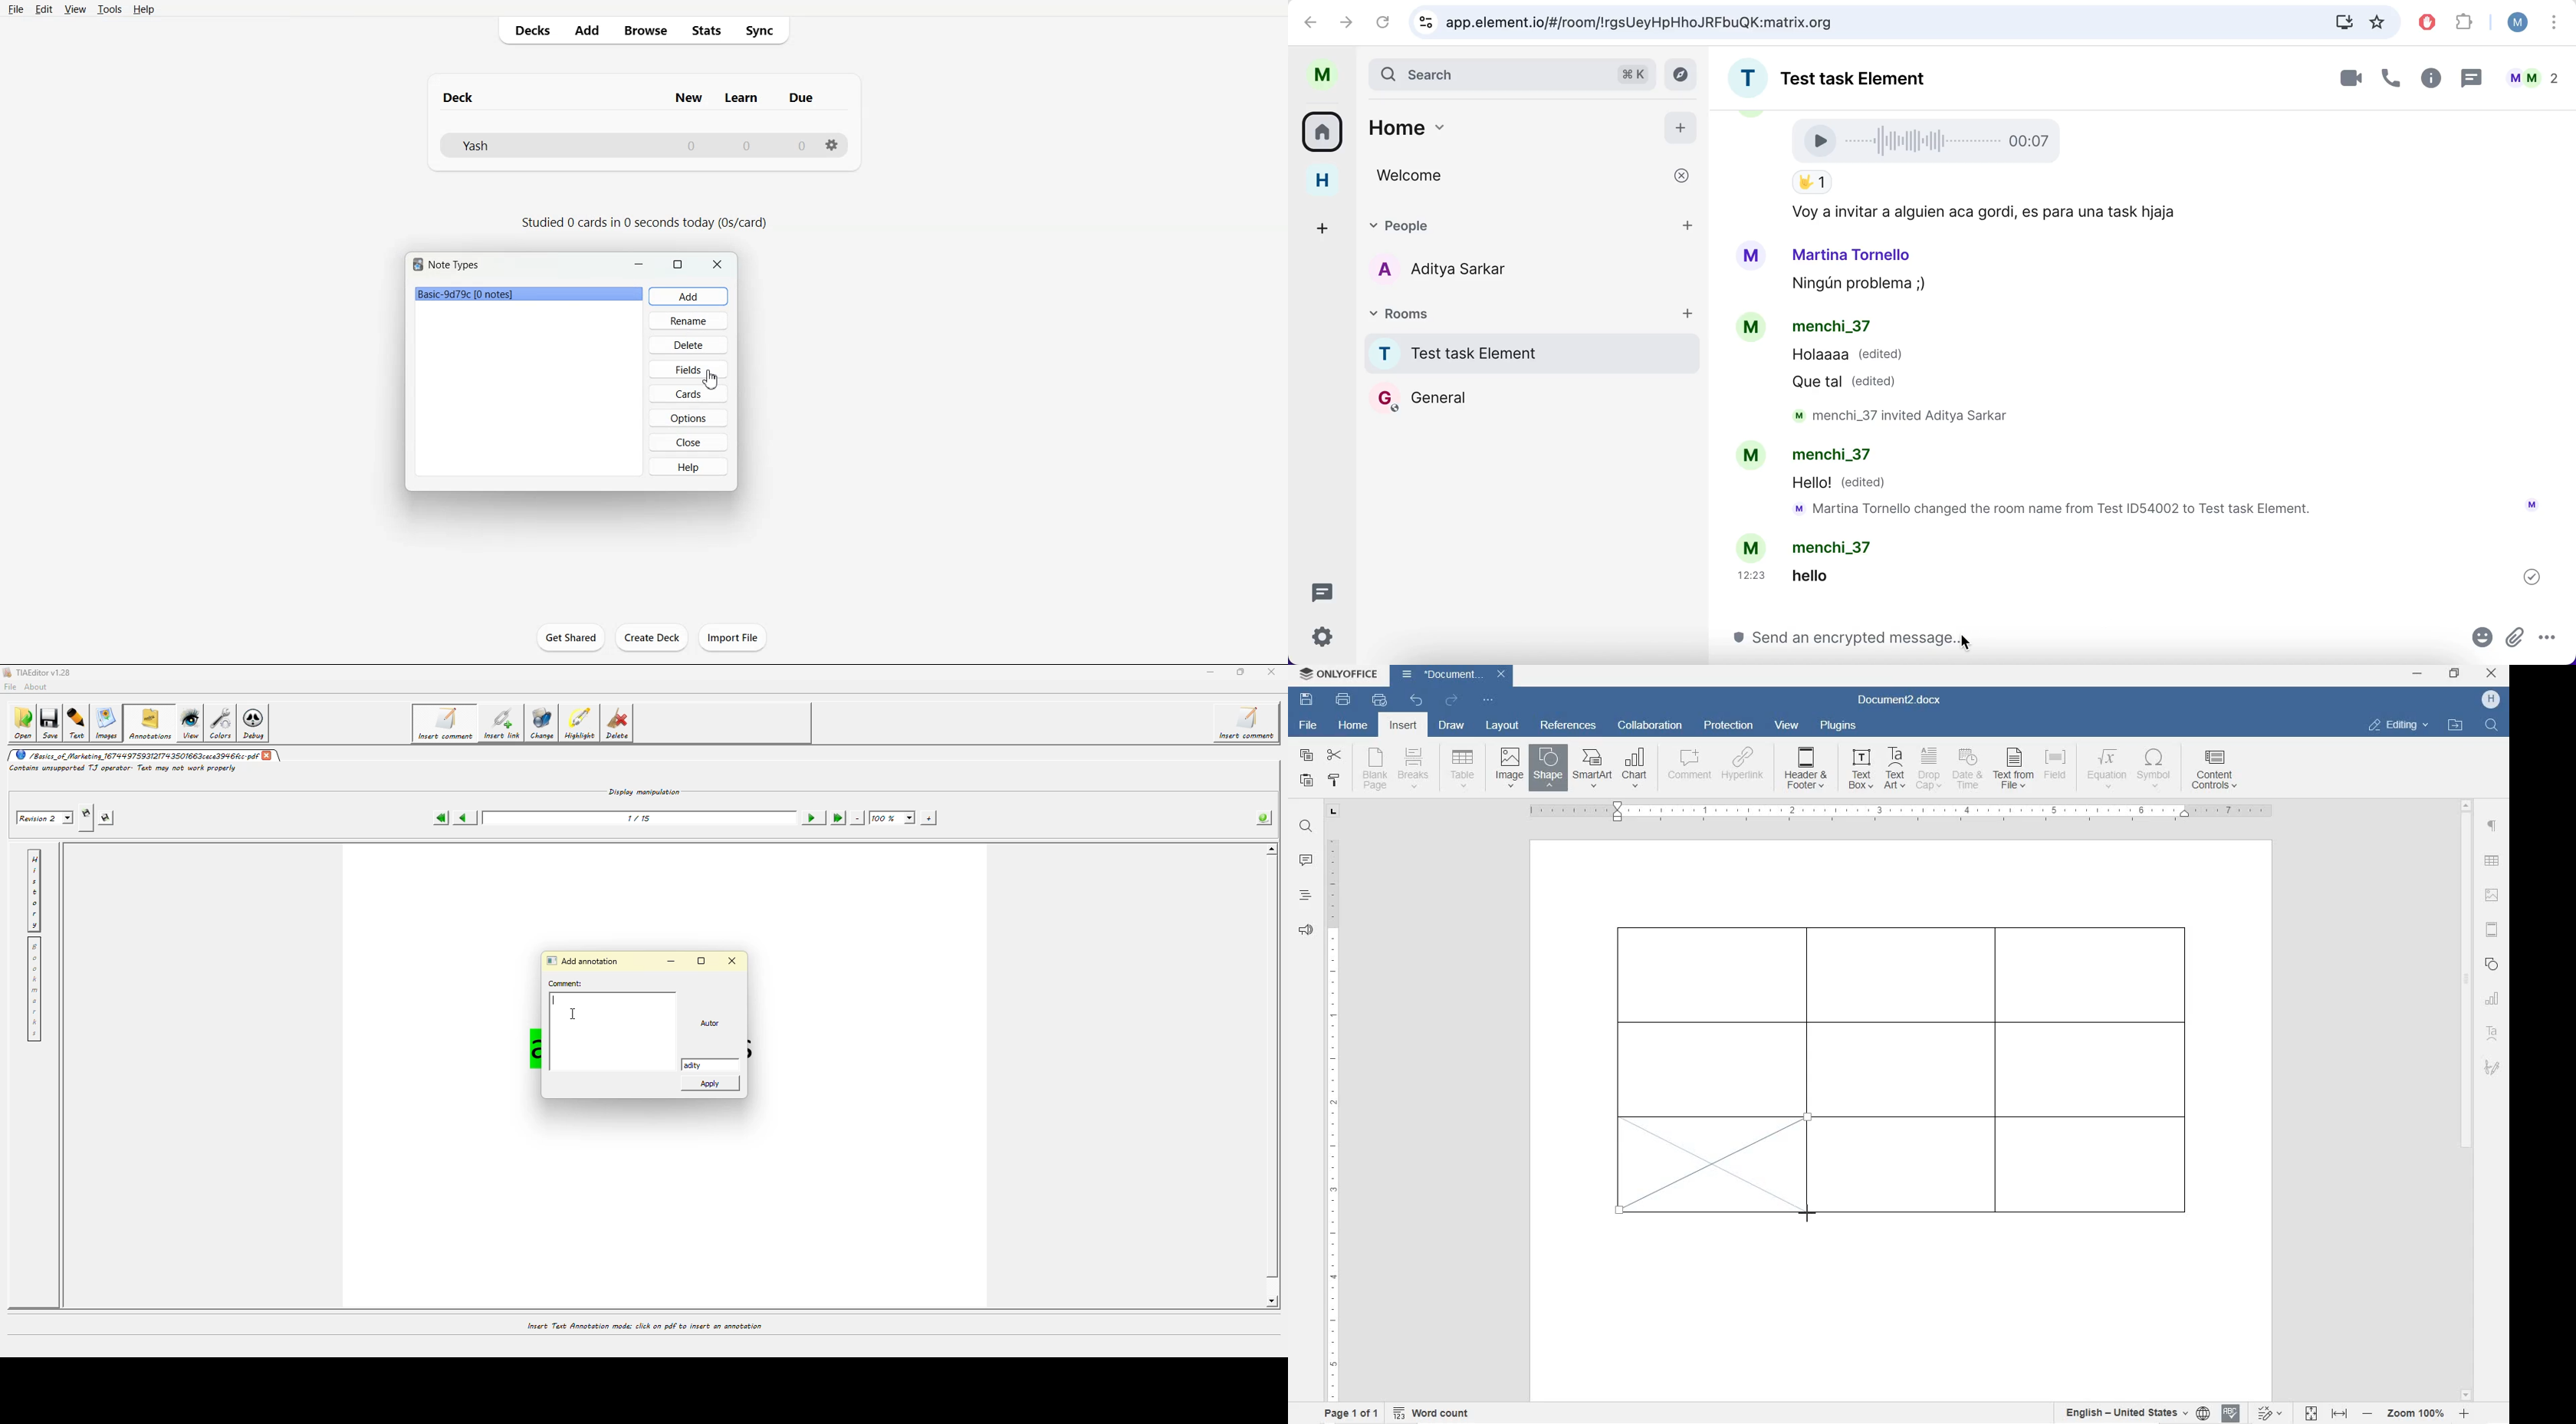 The width and height of the screenshot is (2576, 1428). I want to click on user, so click(1327, 75).